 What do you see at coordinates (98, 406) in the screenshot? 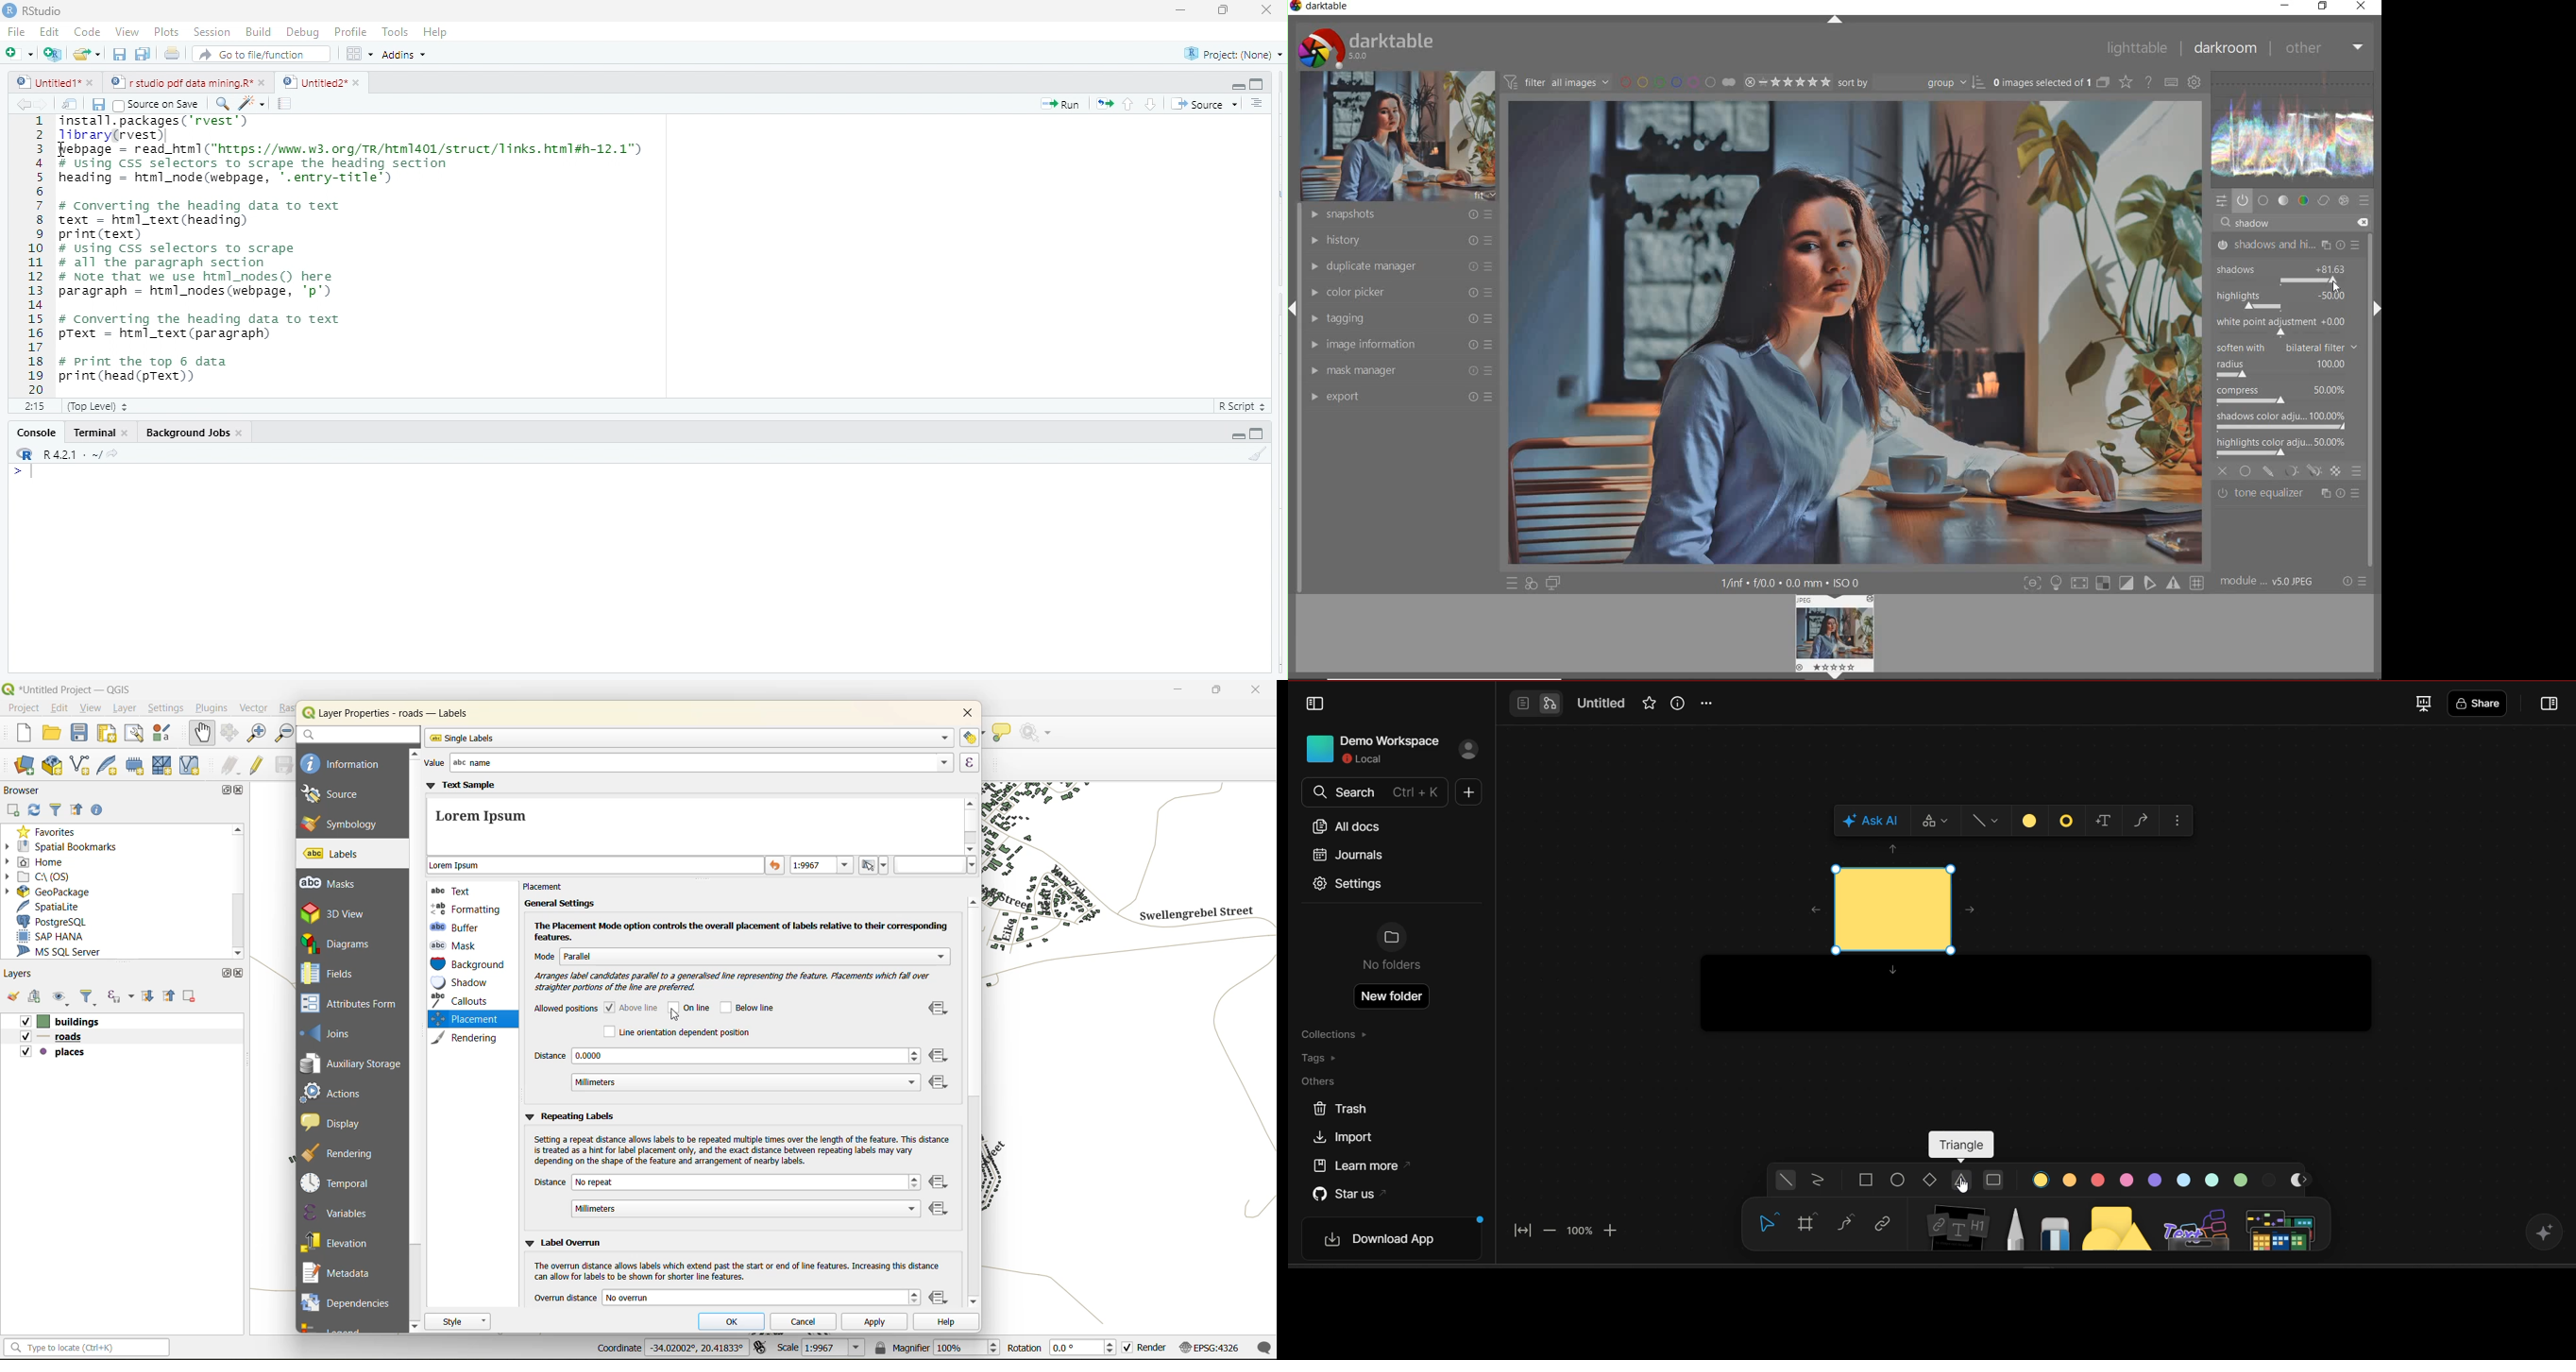
I see `(top Level)` at bounding box center [98, 406].